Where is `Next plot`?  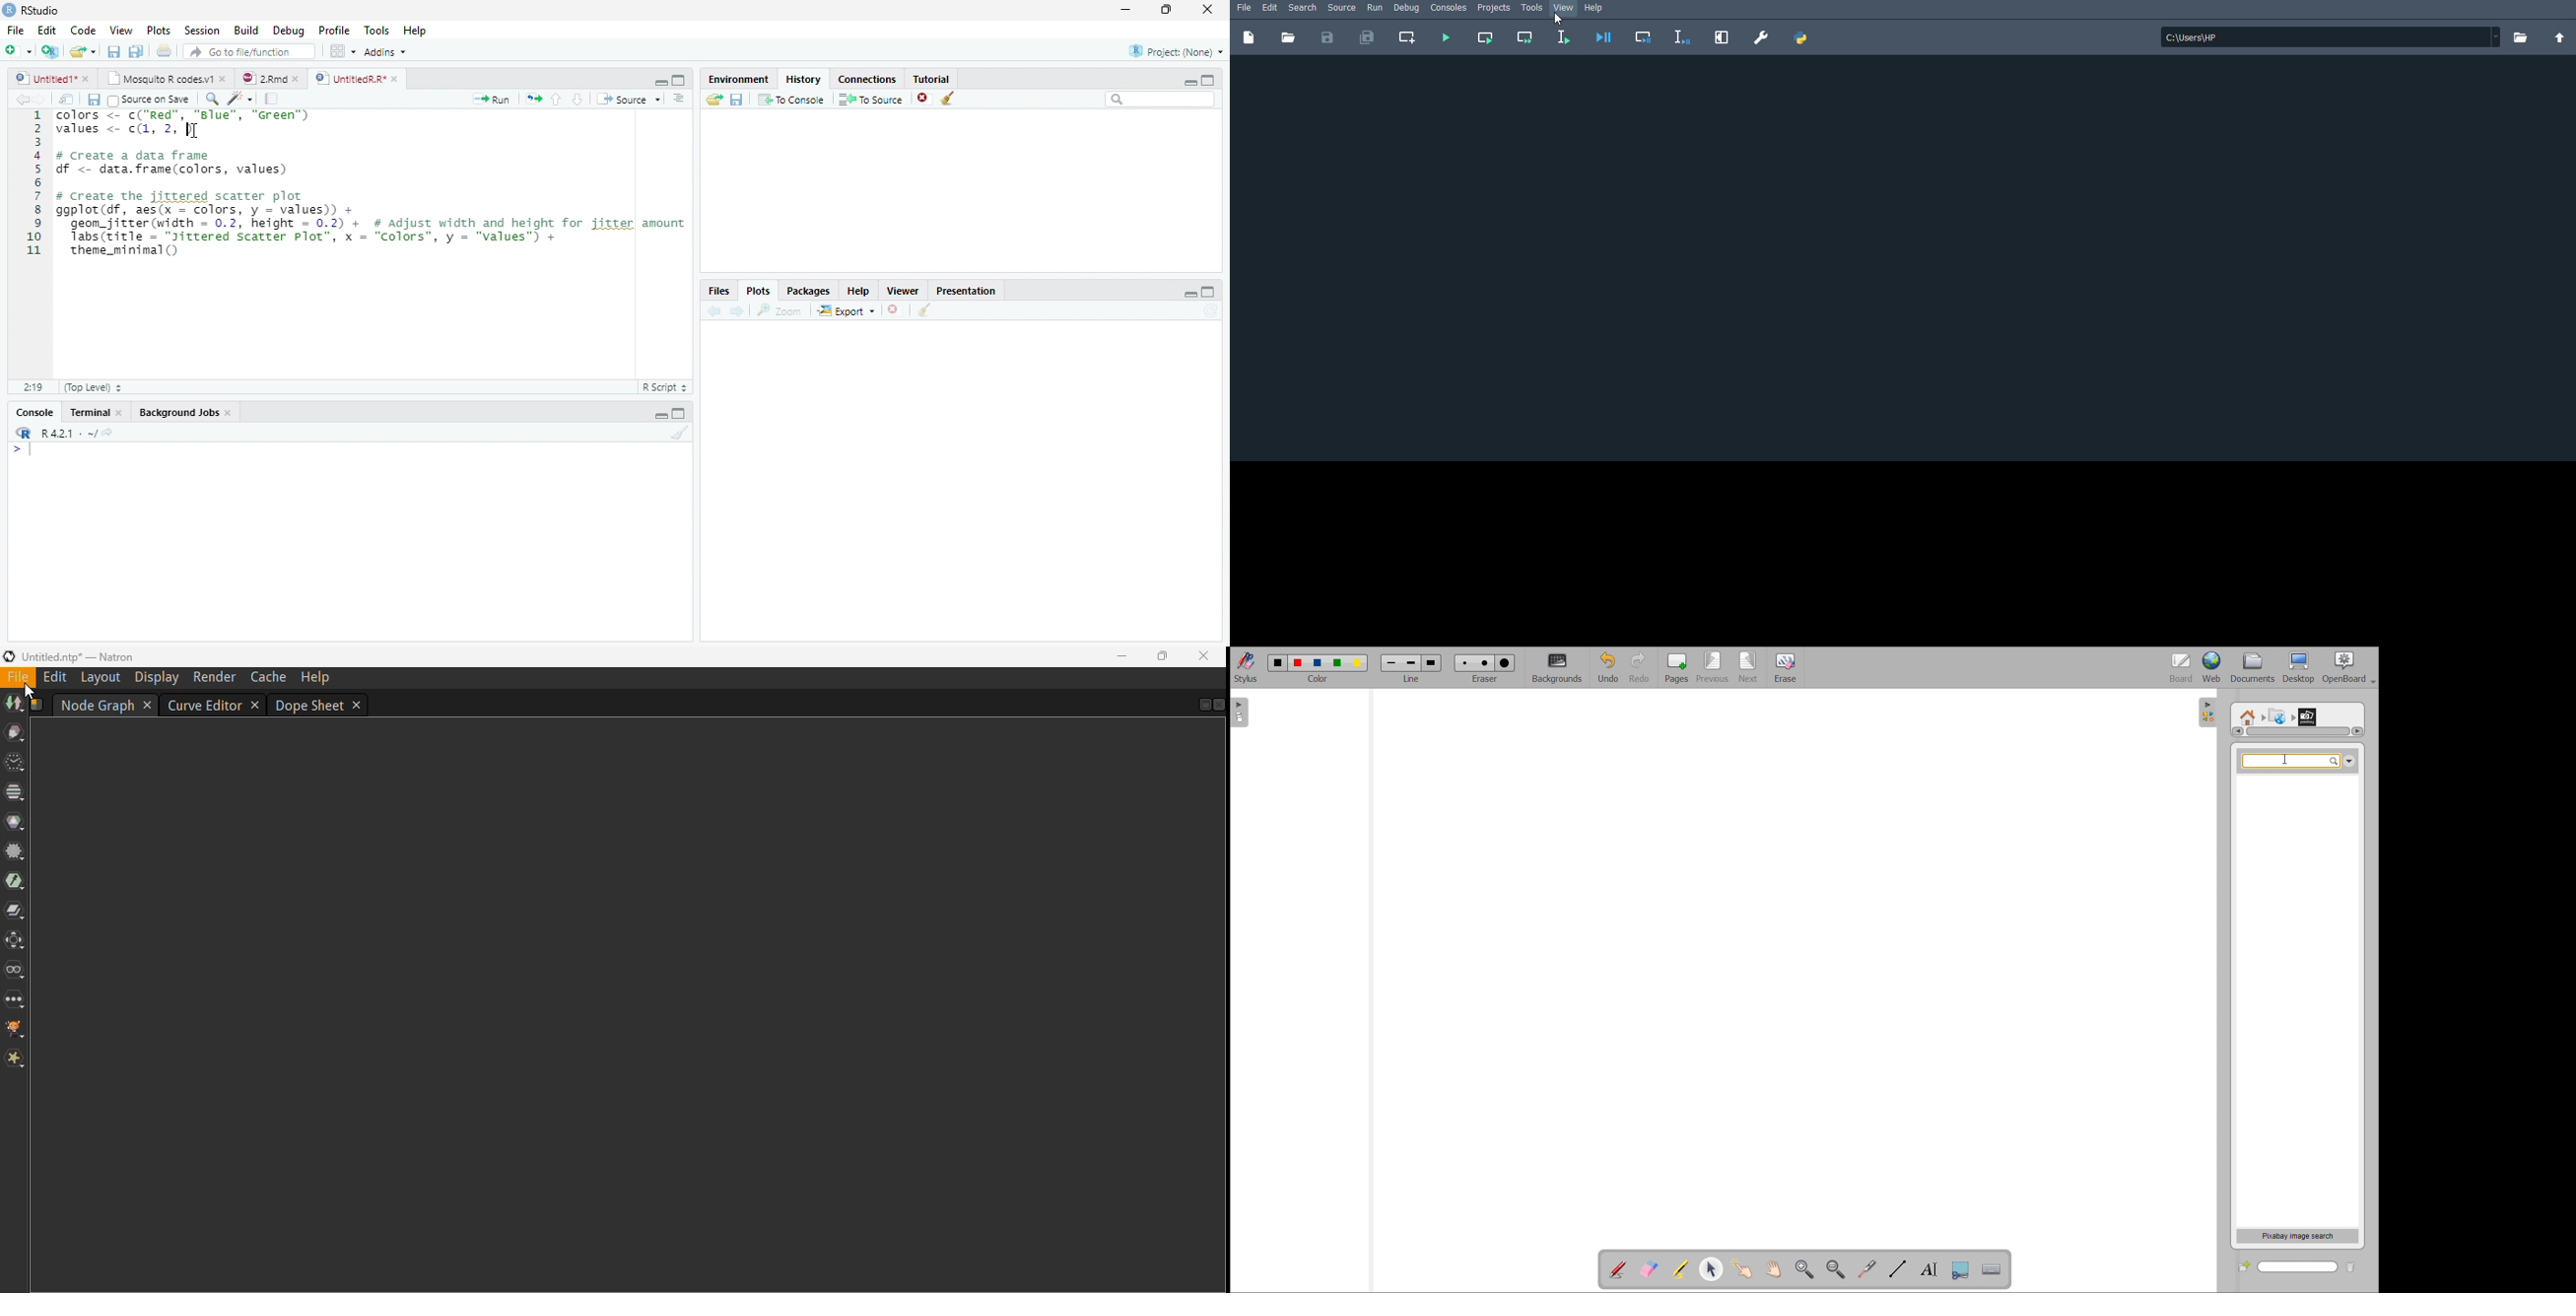
Next plot is located at coordinates (737, 311).